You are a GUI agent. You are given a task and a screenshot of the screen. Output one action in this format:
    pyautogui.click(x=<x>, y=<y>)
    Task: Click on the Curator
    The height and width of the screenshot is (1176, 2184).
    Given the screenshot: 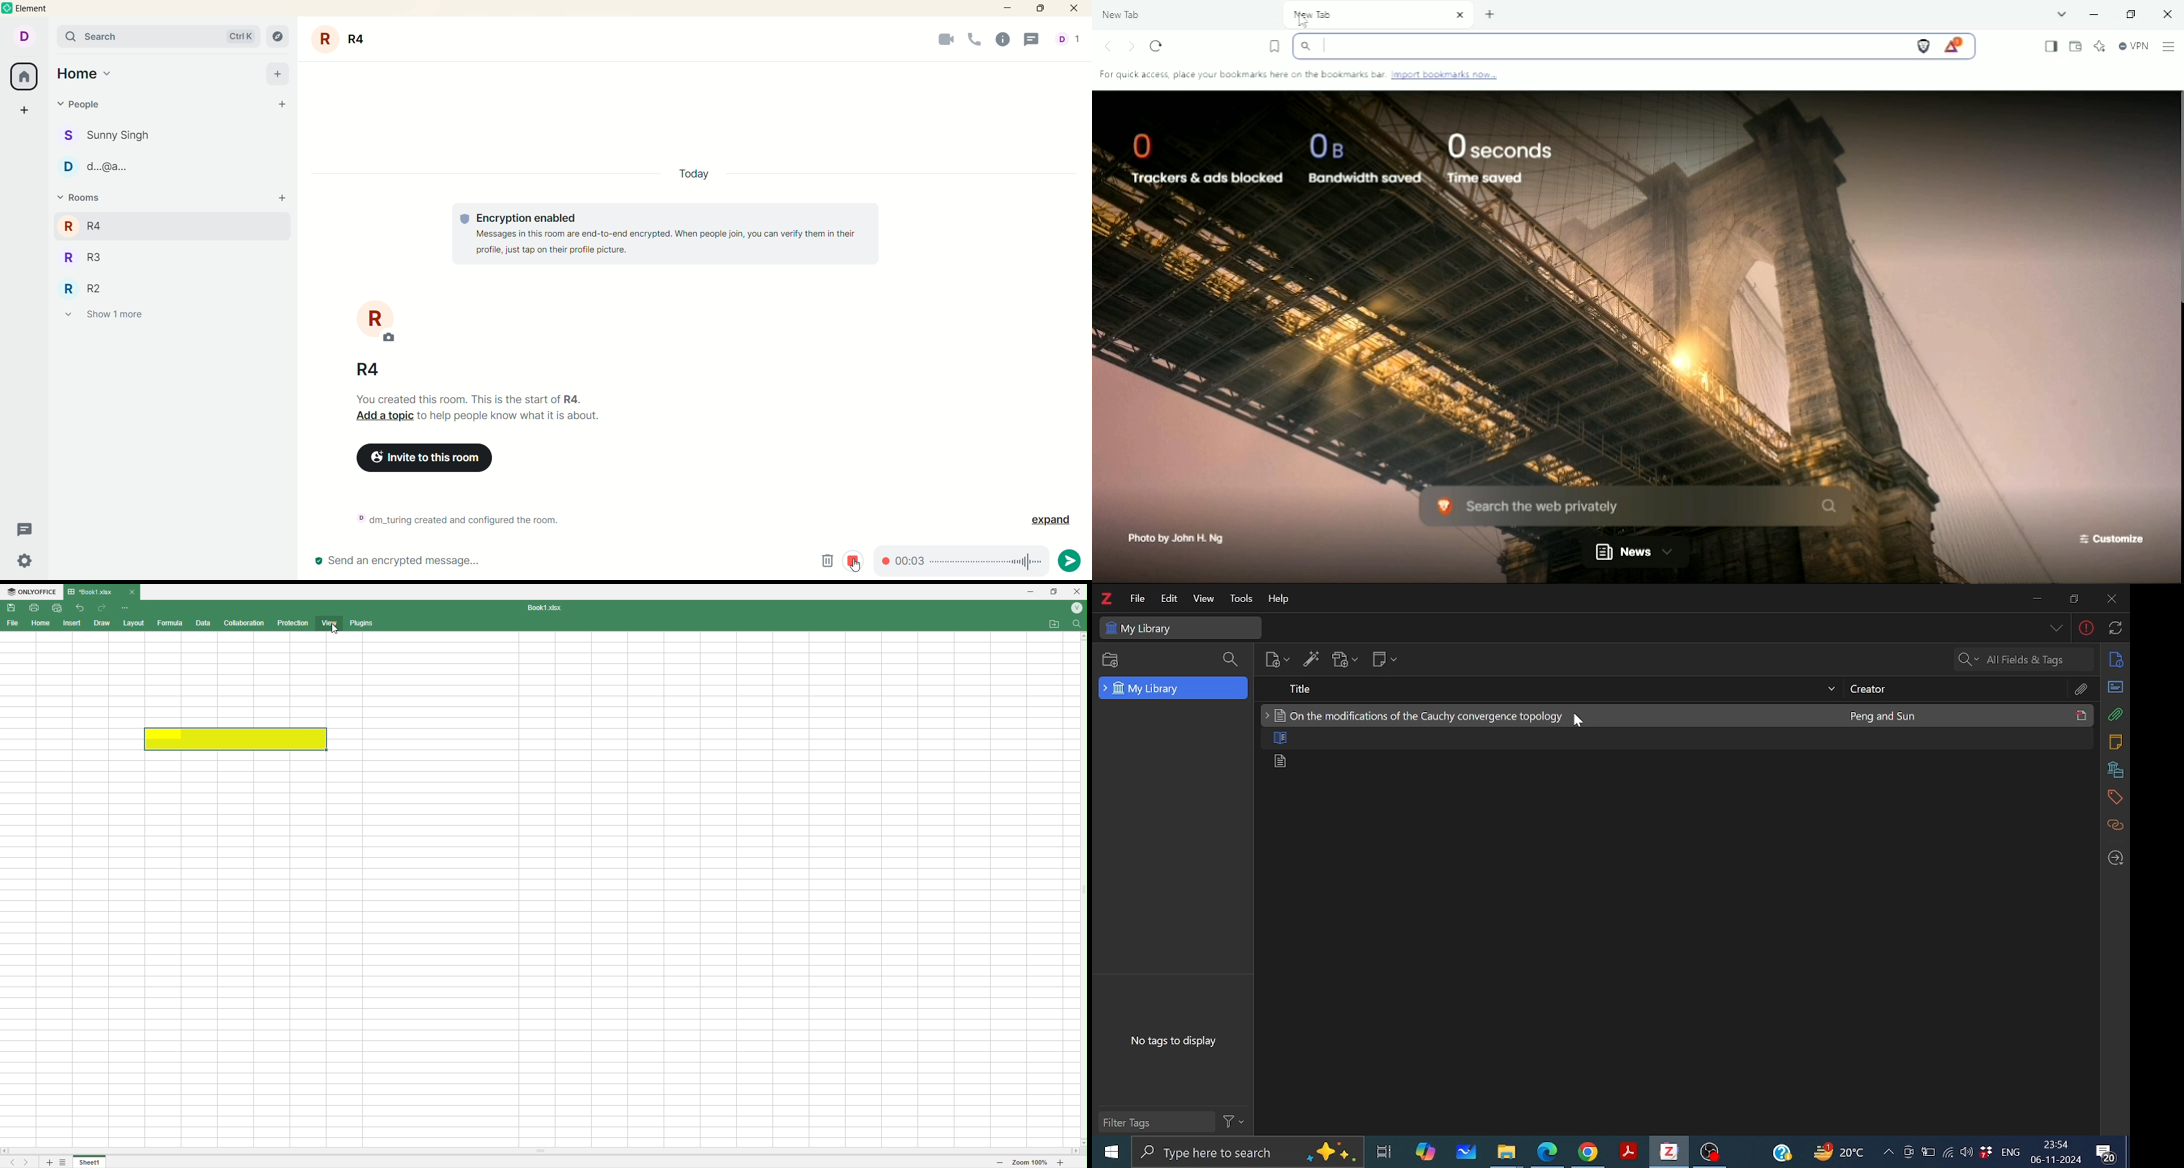 What is the action you would take?
    pyautogui.click(x=1956, y=689)
    